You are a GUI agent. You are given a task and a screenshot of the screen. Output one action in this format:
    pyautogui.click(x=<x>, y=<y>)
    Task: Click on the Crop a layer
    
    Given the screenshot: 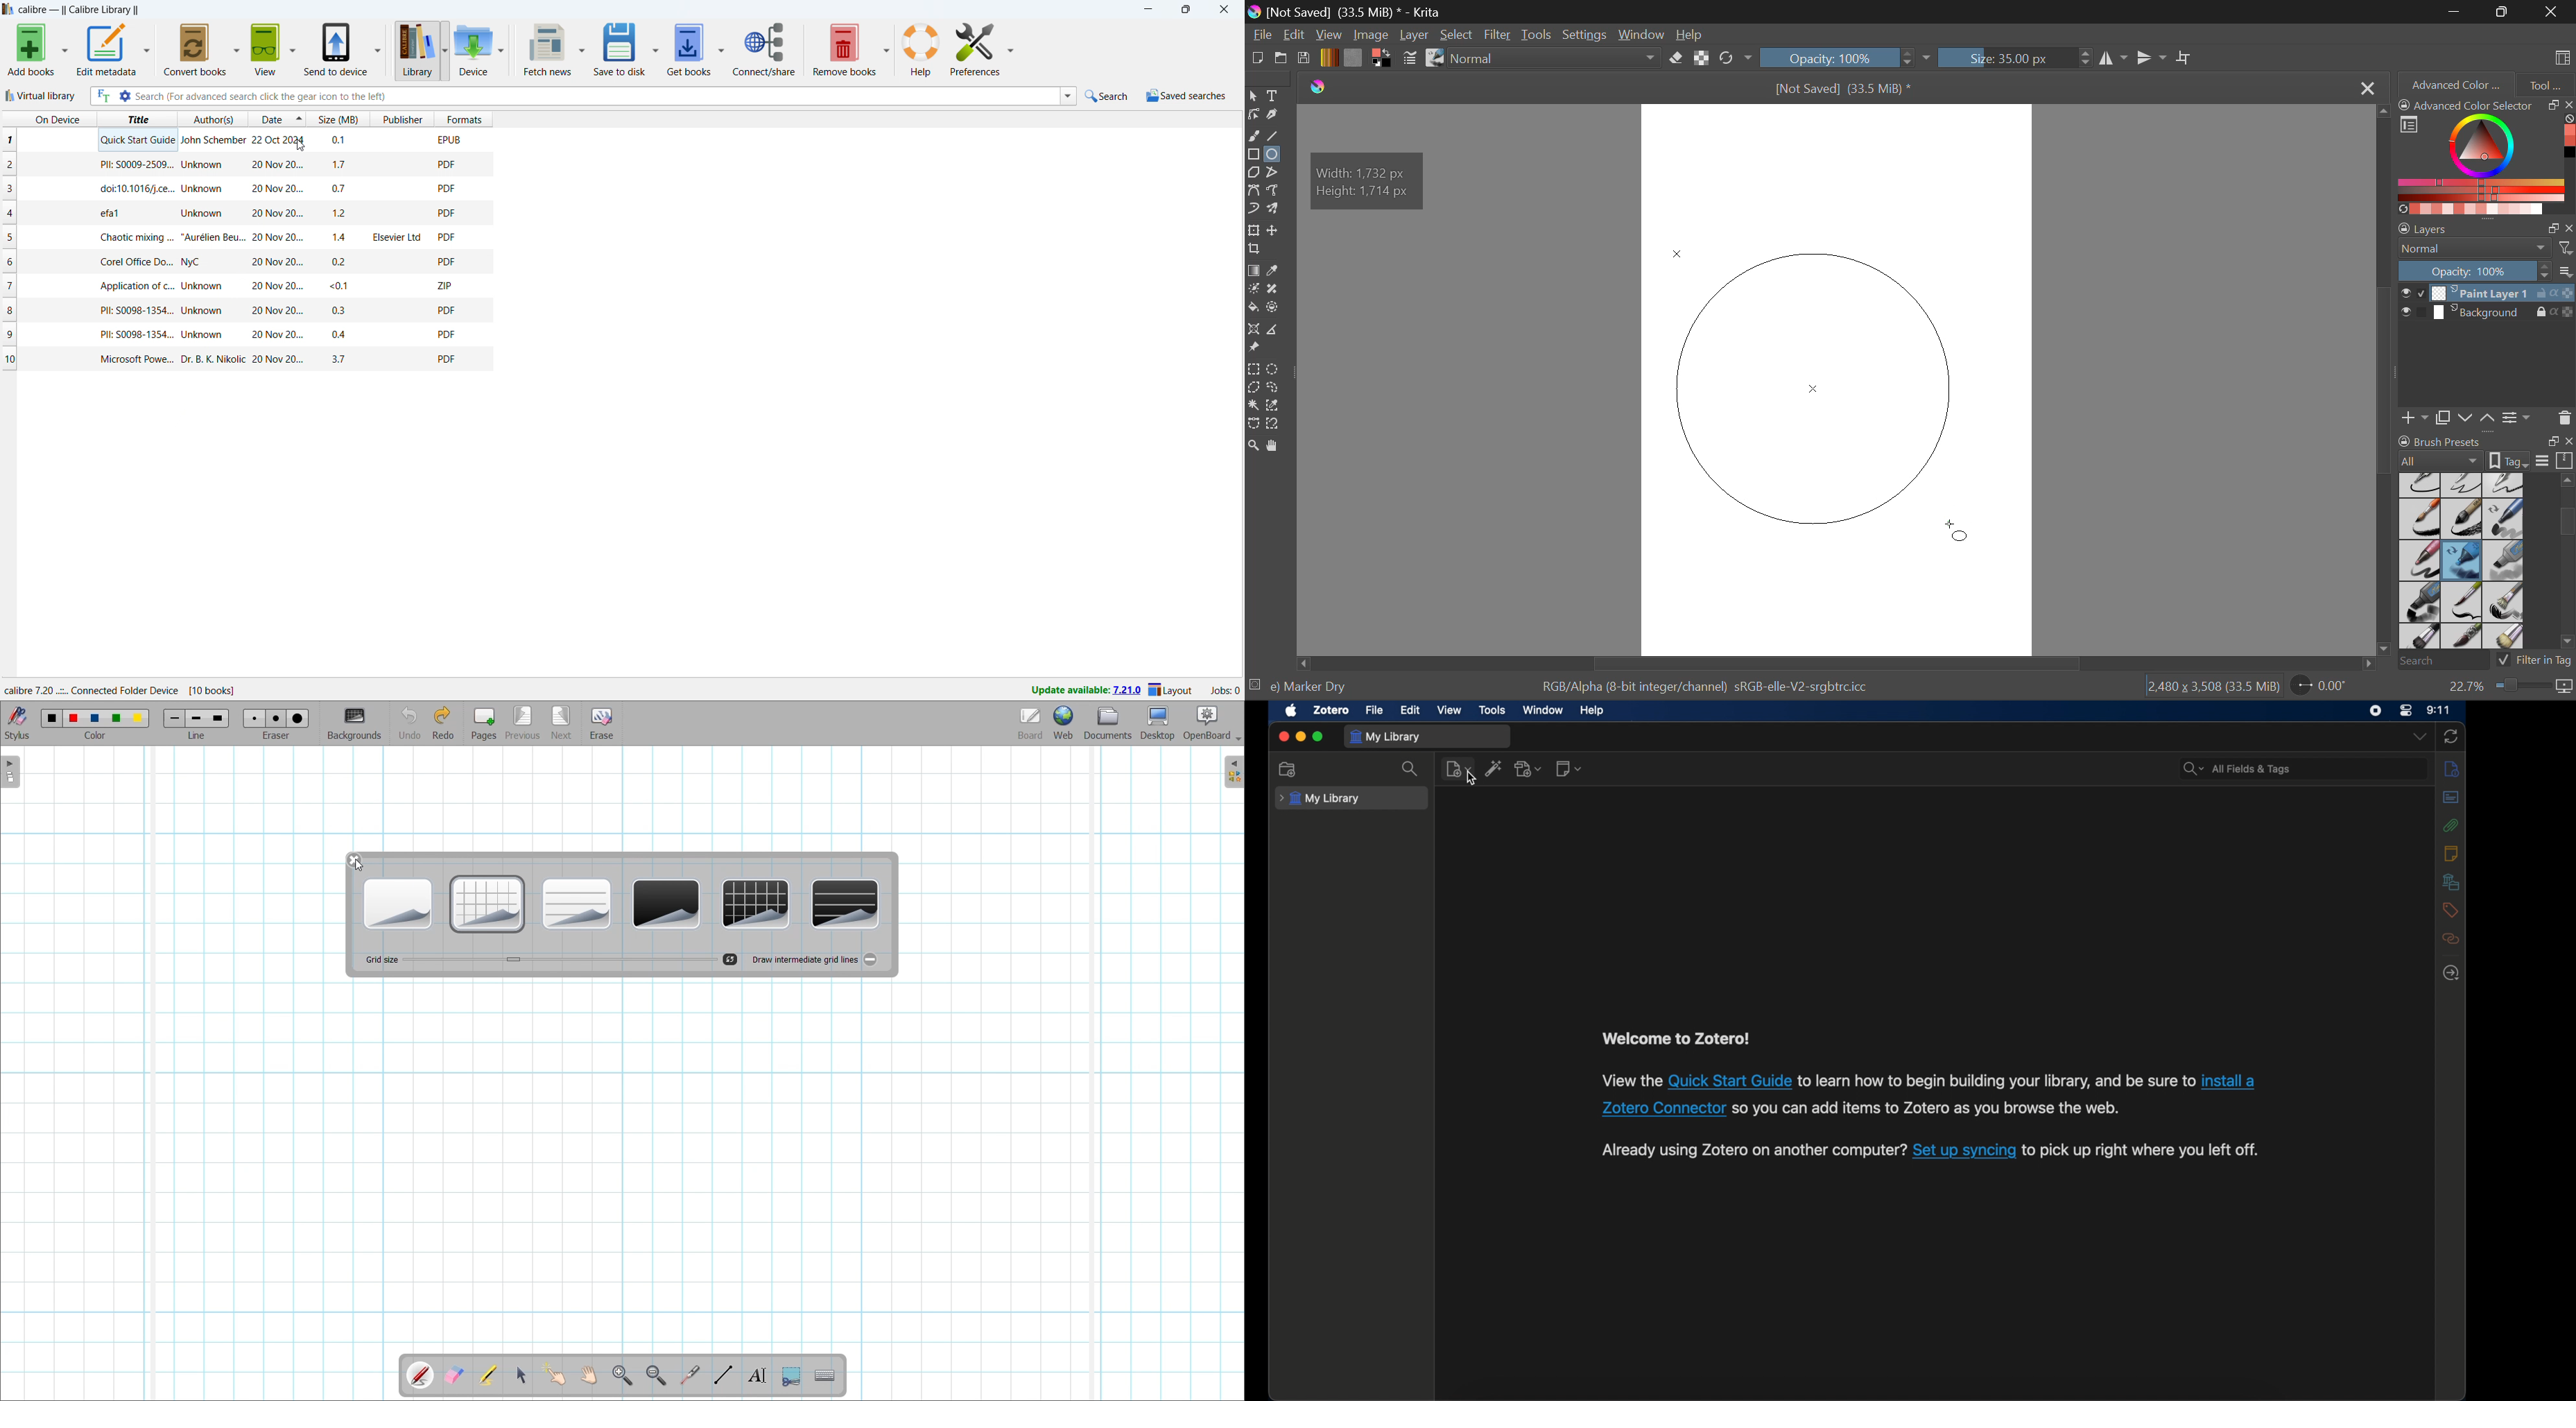 What is the action you would take?
    pyautogui.click(x=1254, y=250)
    